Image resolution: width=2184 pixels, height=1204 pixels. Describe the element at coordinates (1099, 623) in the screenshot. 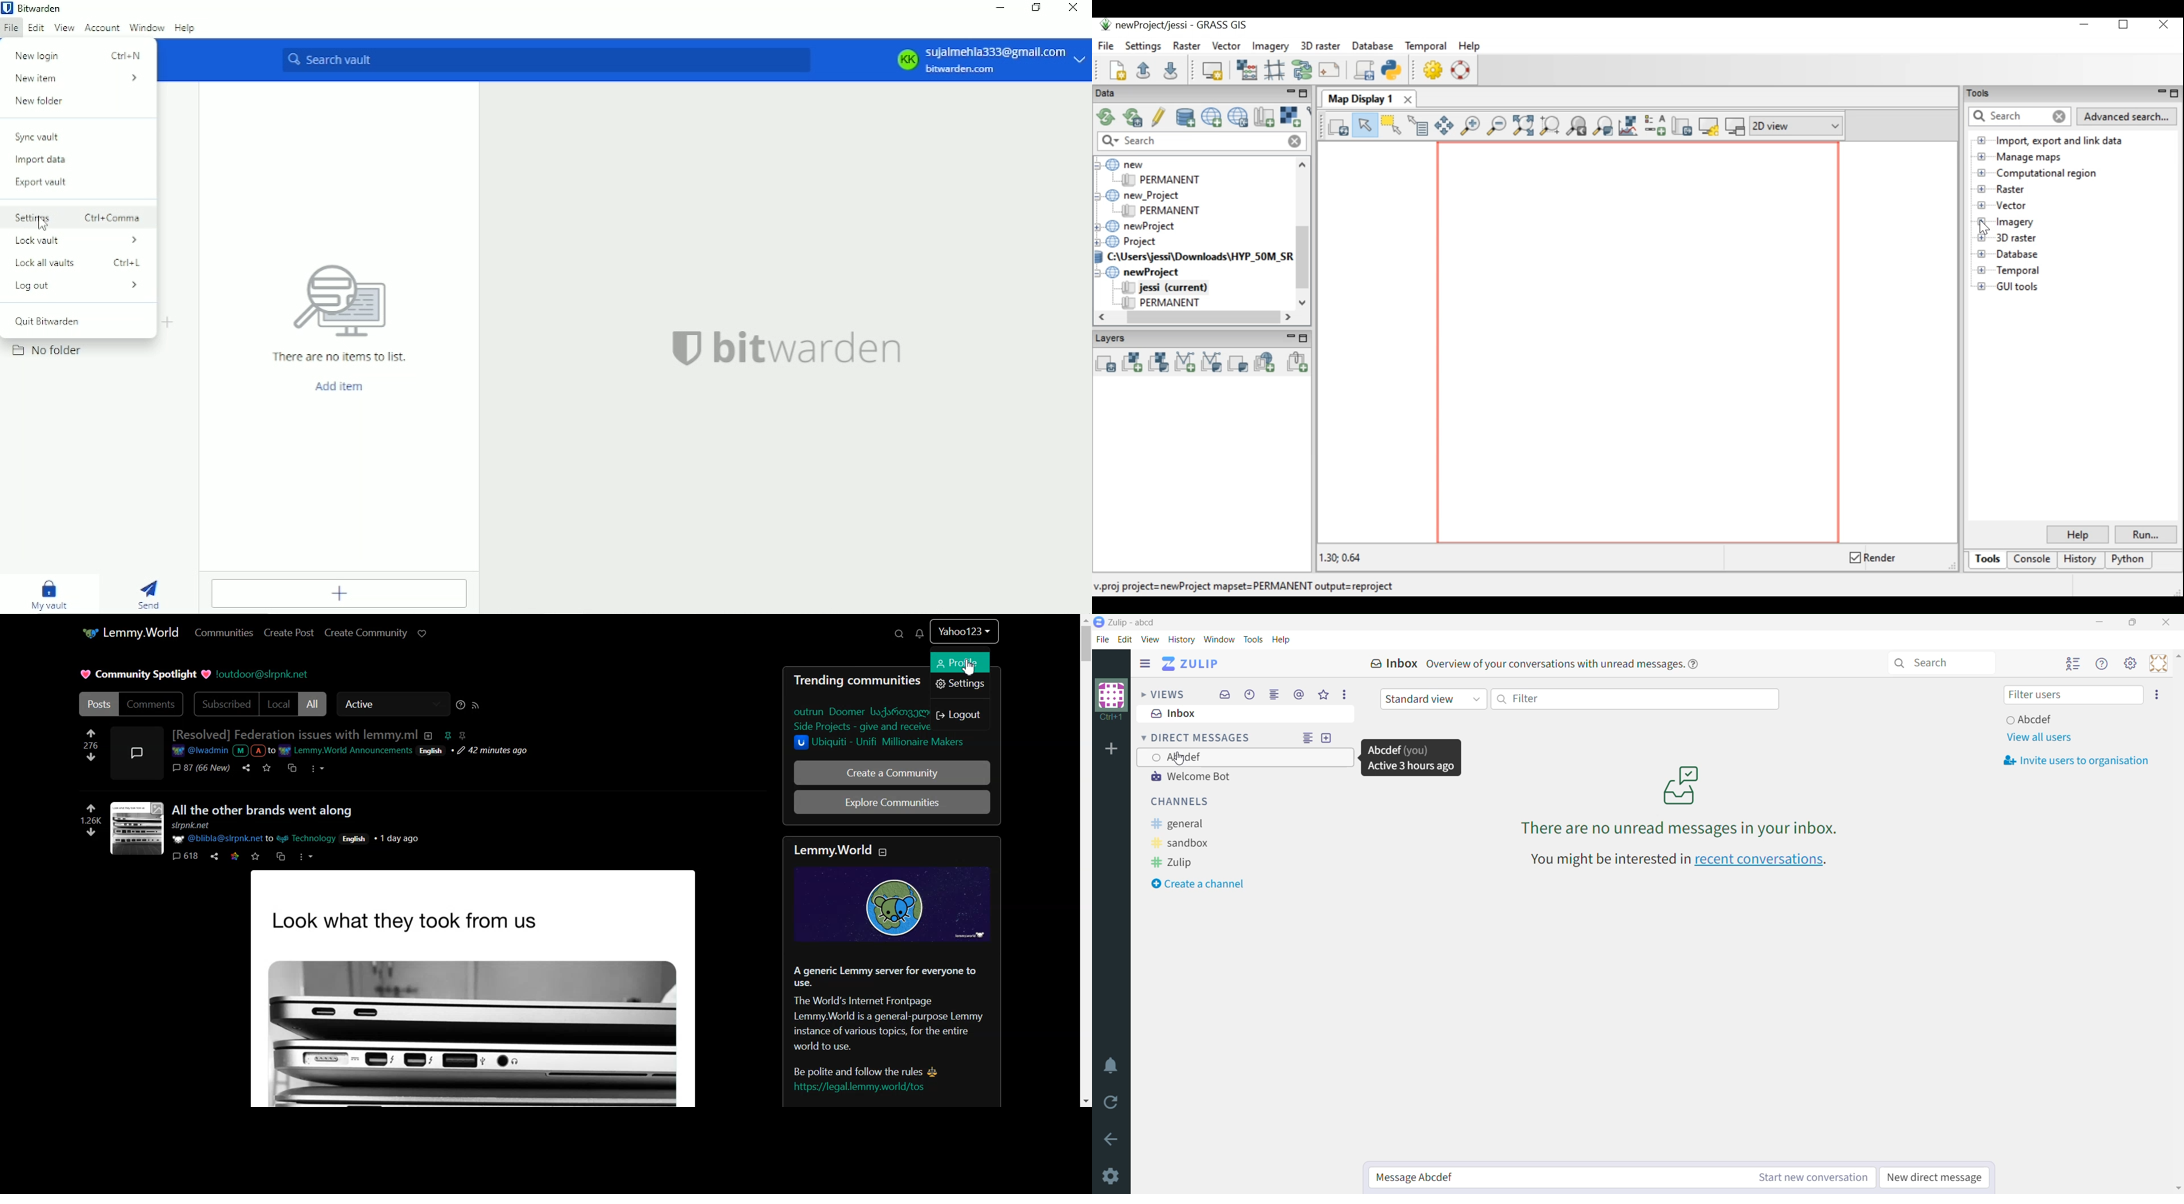

I see `Application Logo` at that location.